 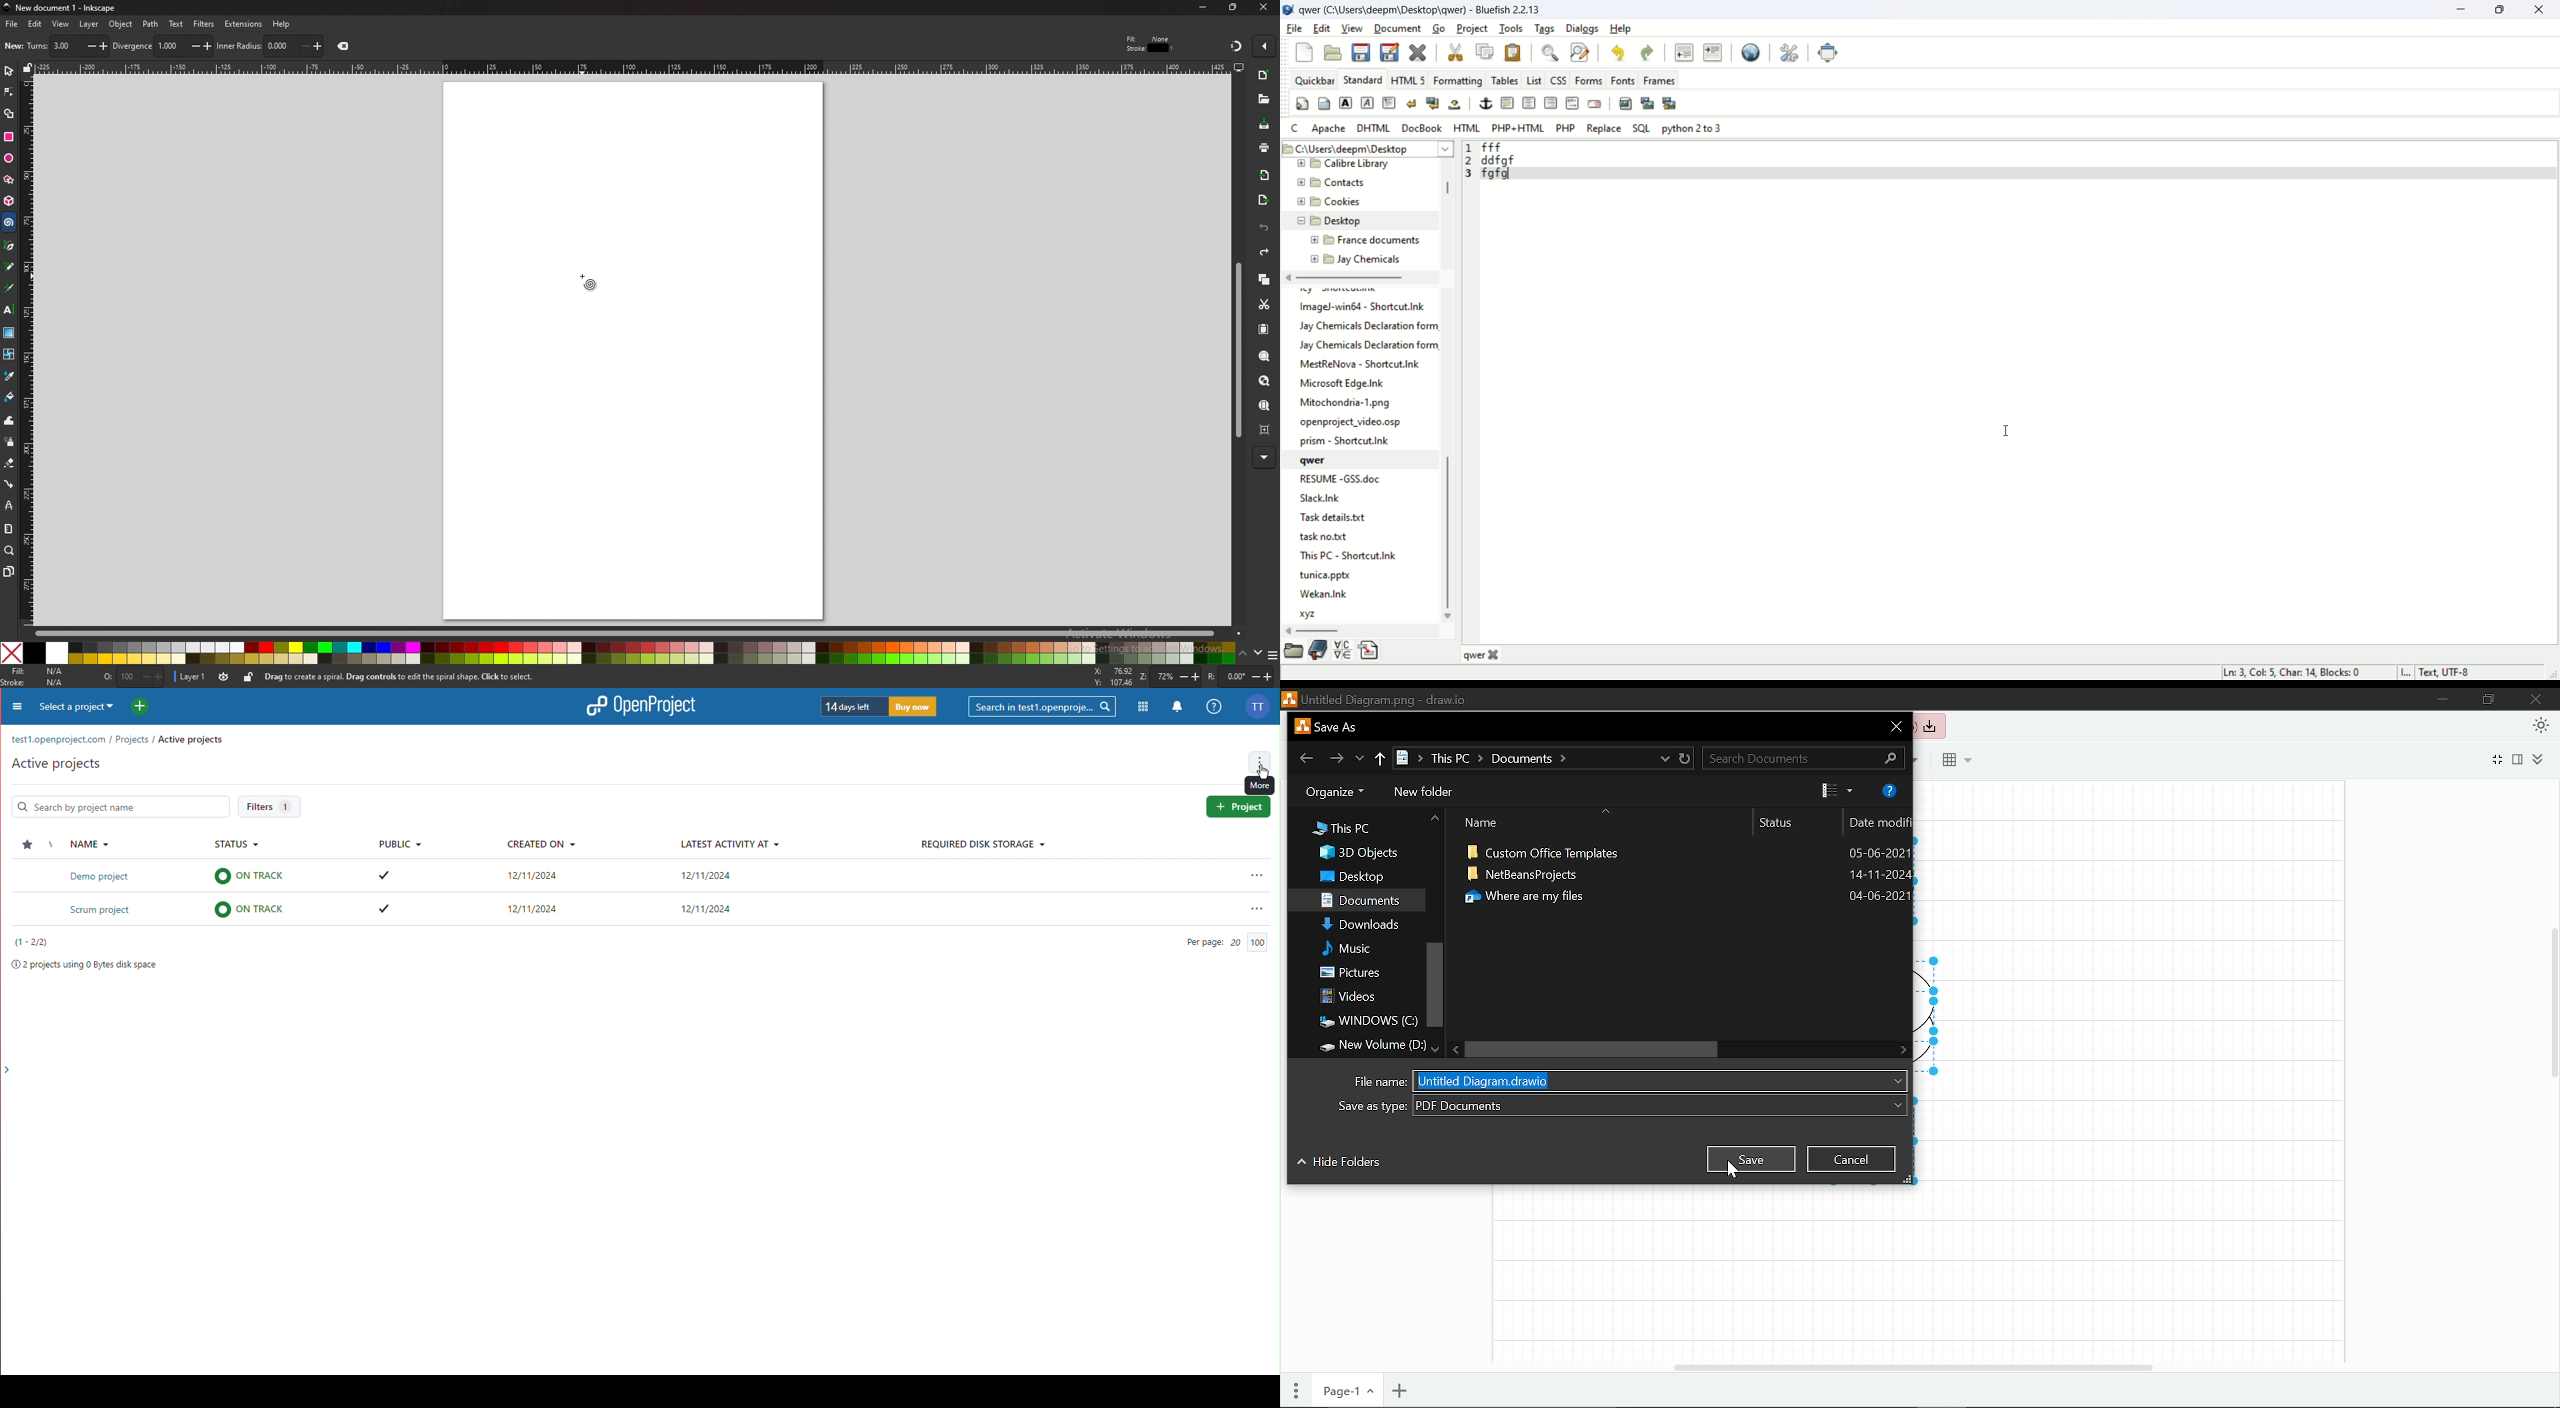 I want to click on object, so click(x=122, y=23).